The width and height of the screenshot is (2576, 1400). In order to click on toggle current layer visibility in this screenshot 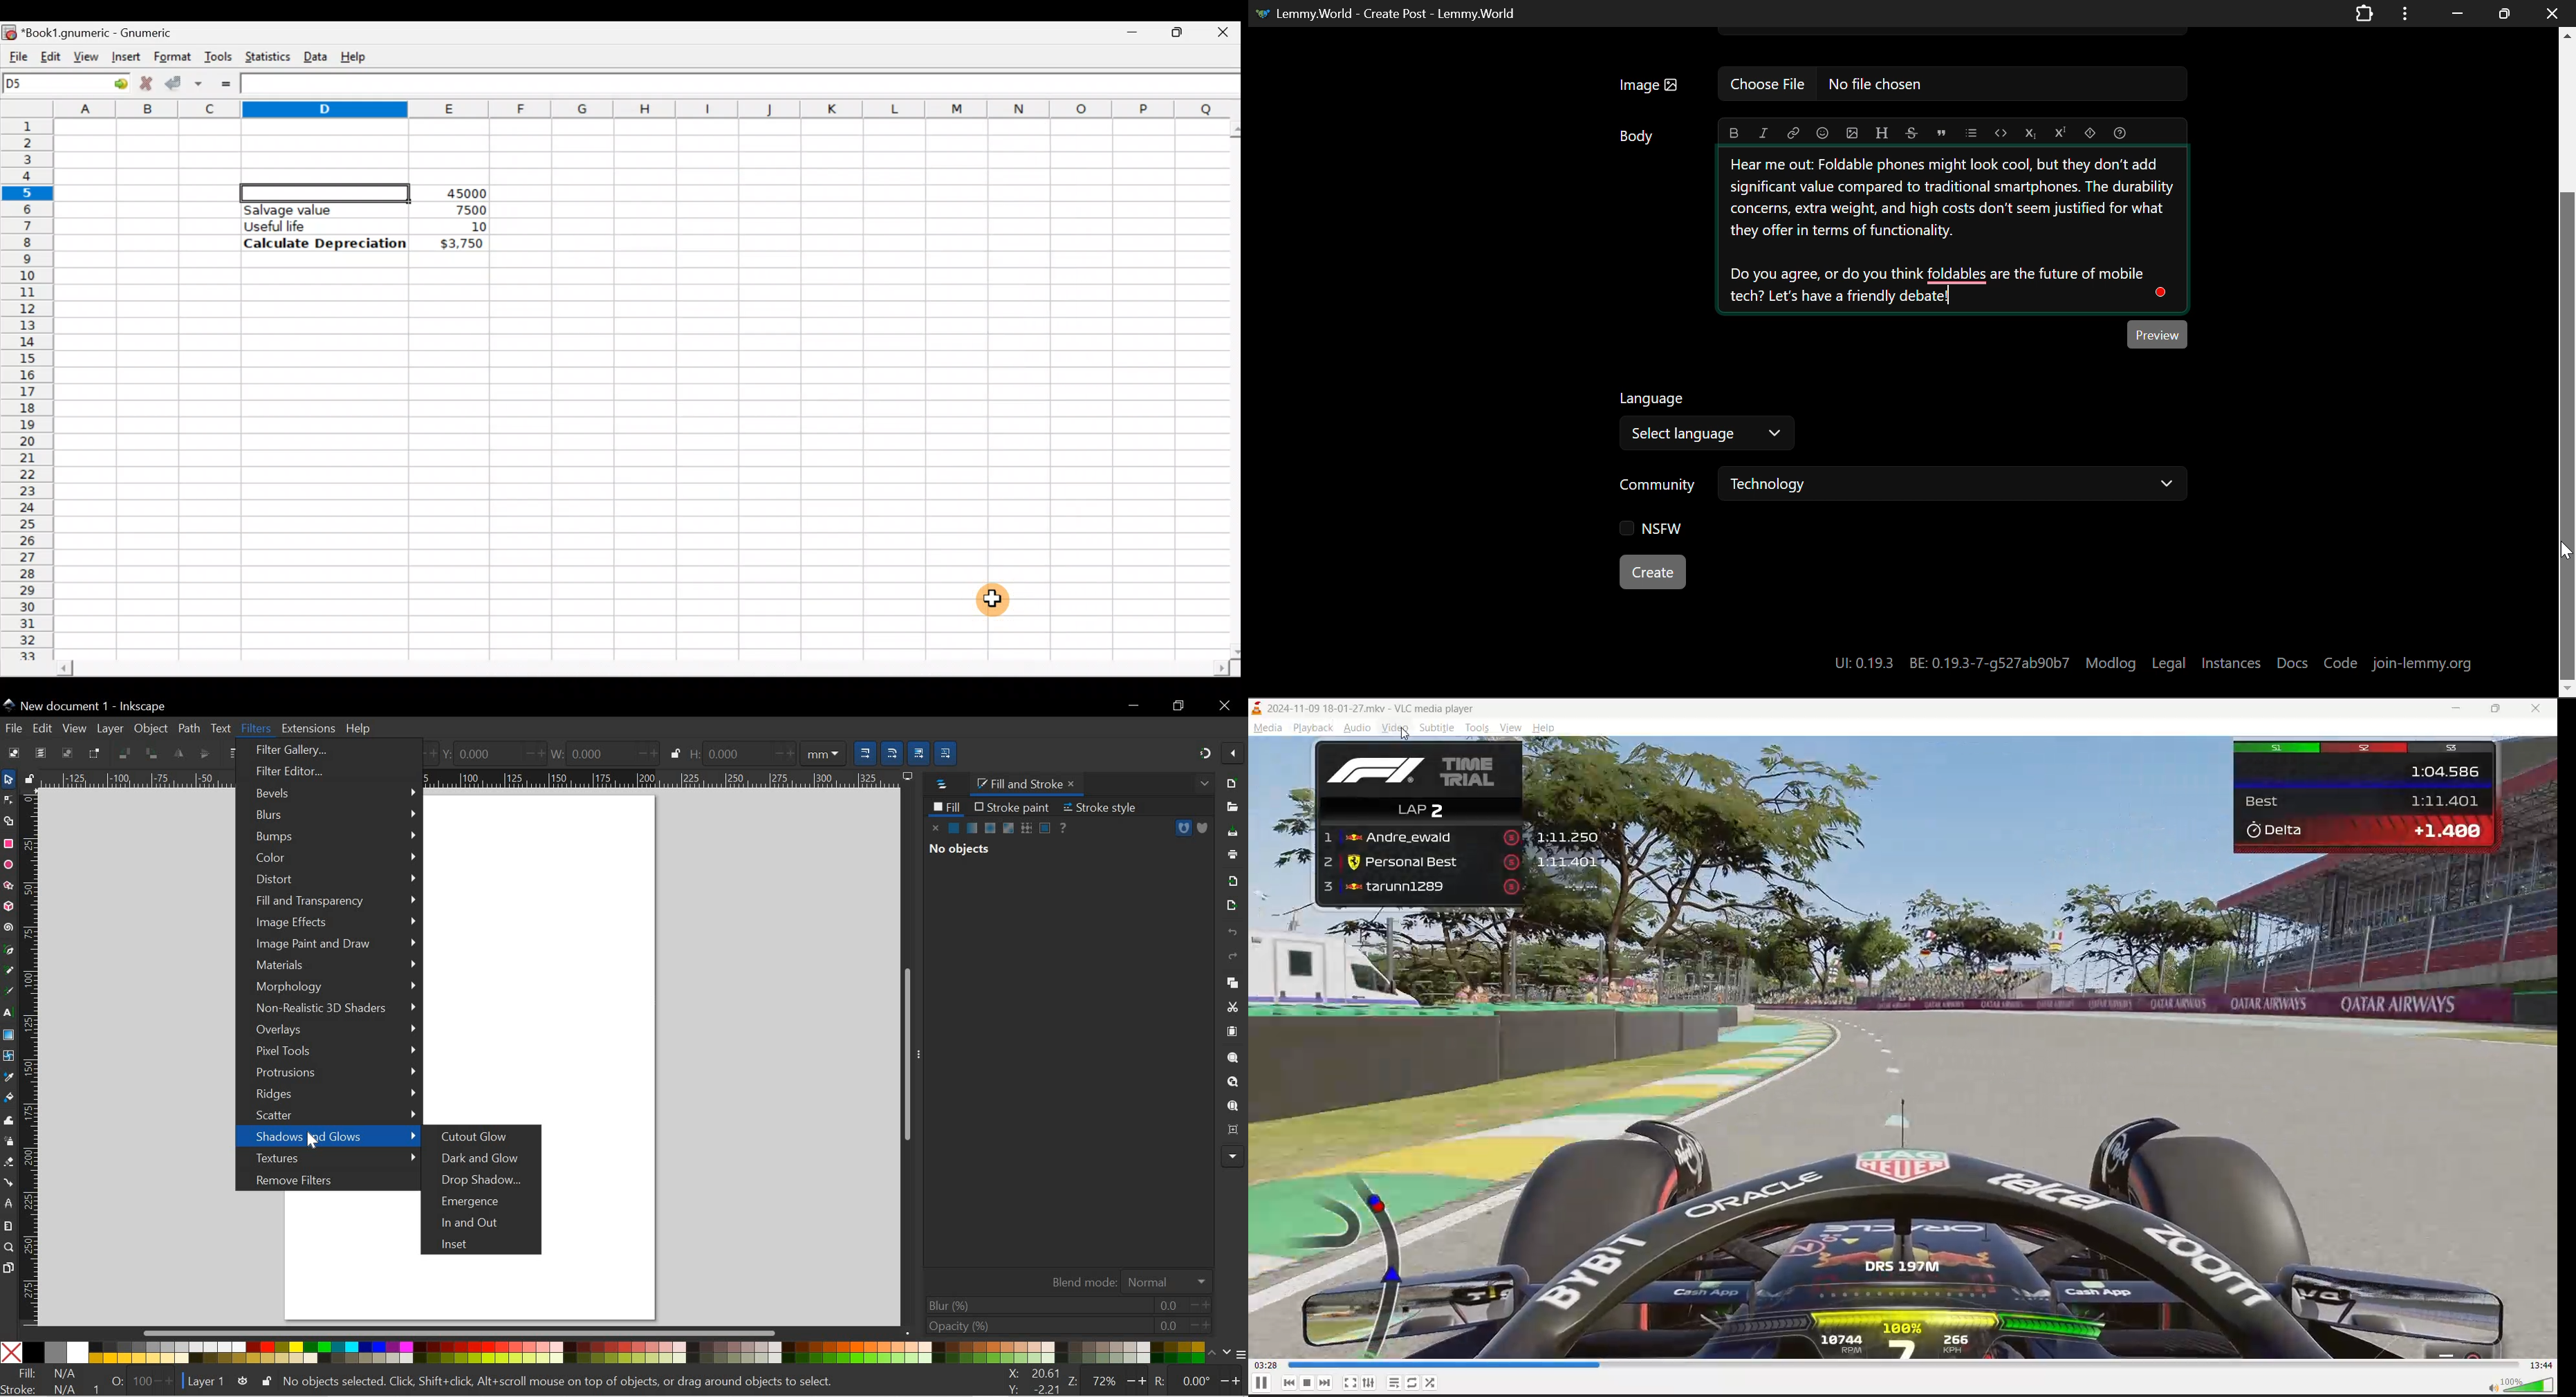, I will do `click(243, 1381)`.